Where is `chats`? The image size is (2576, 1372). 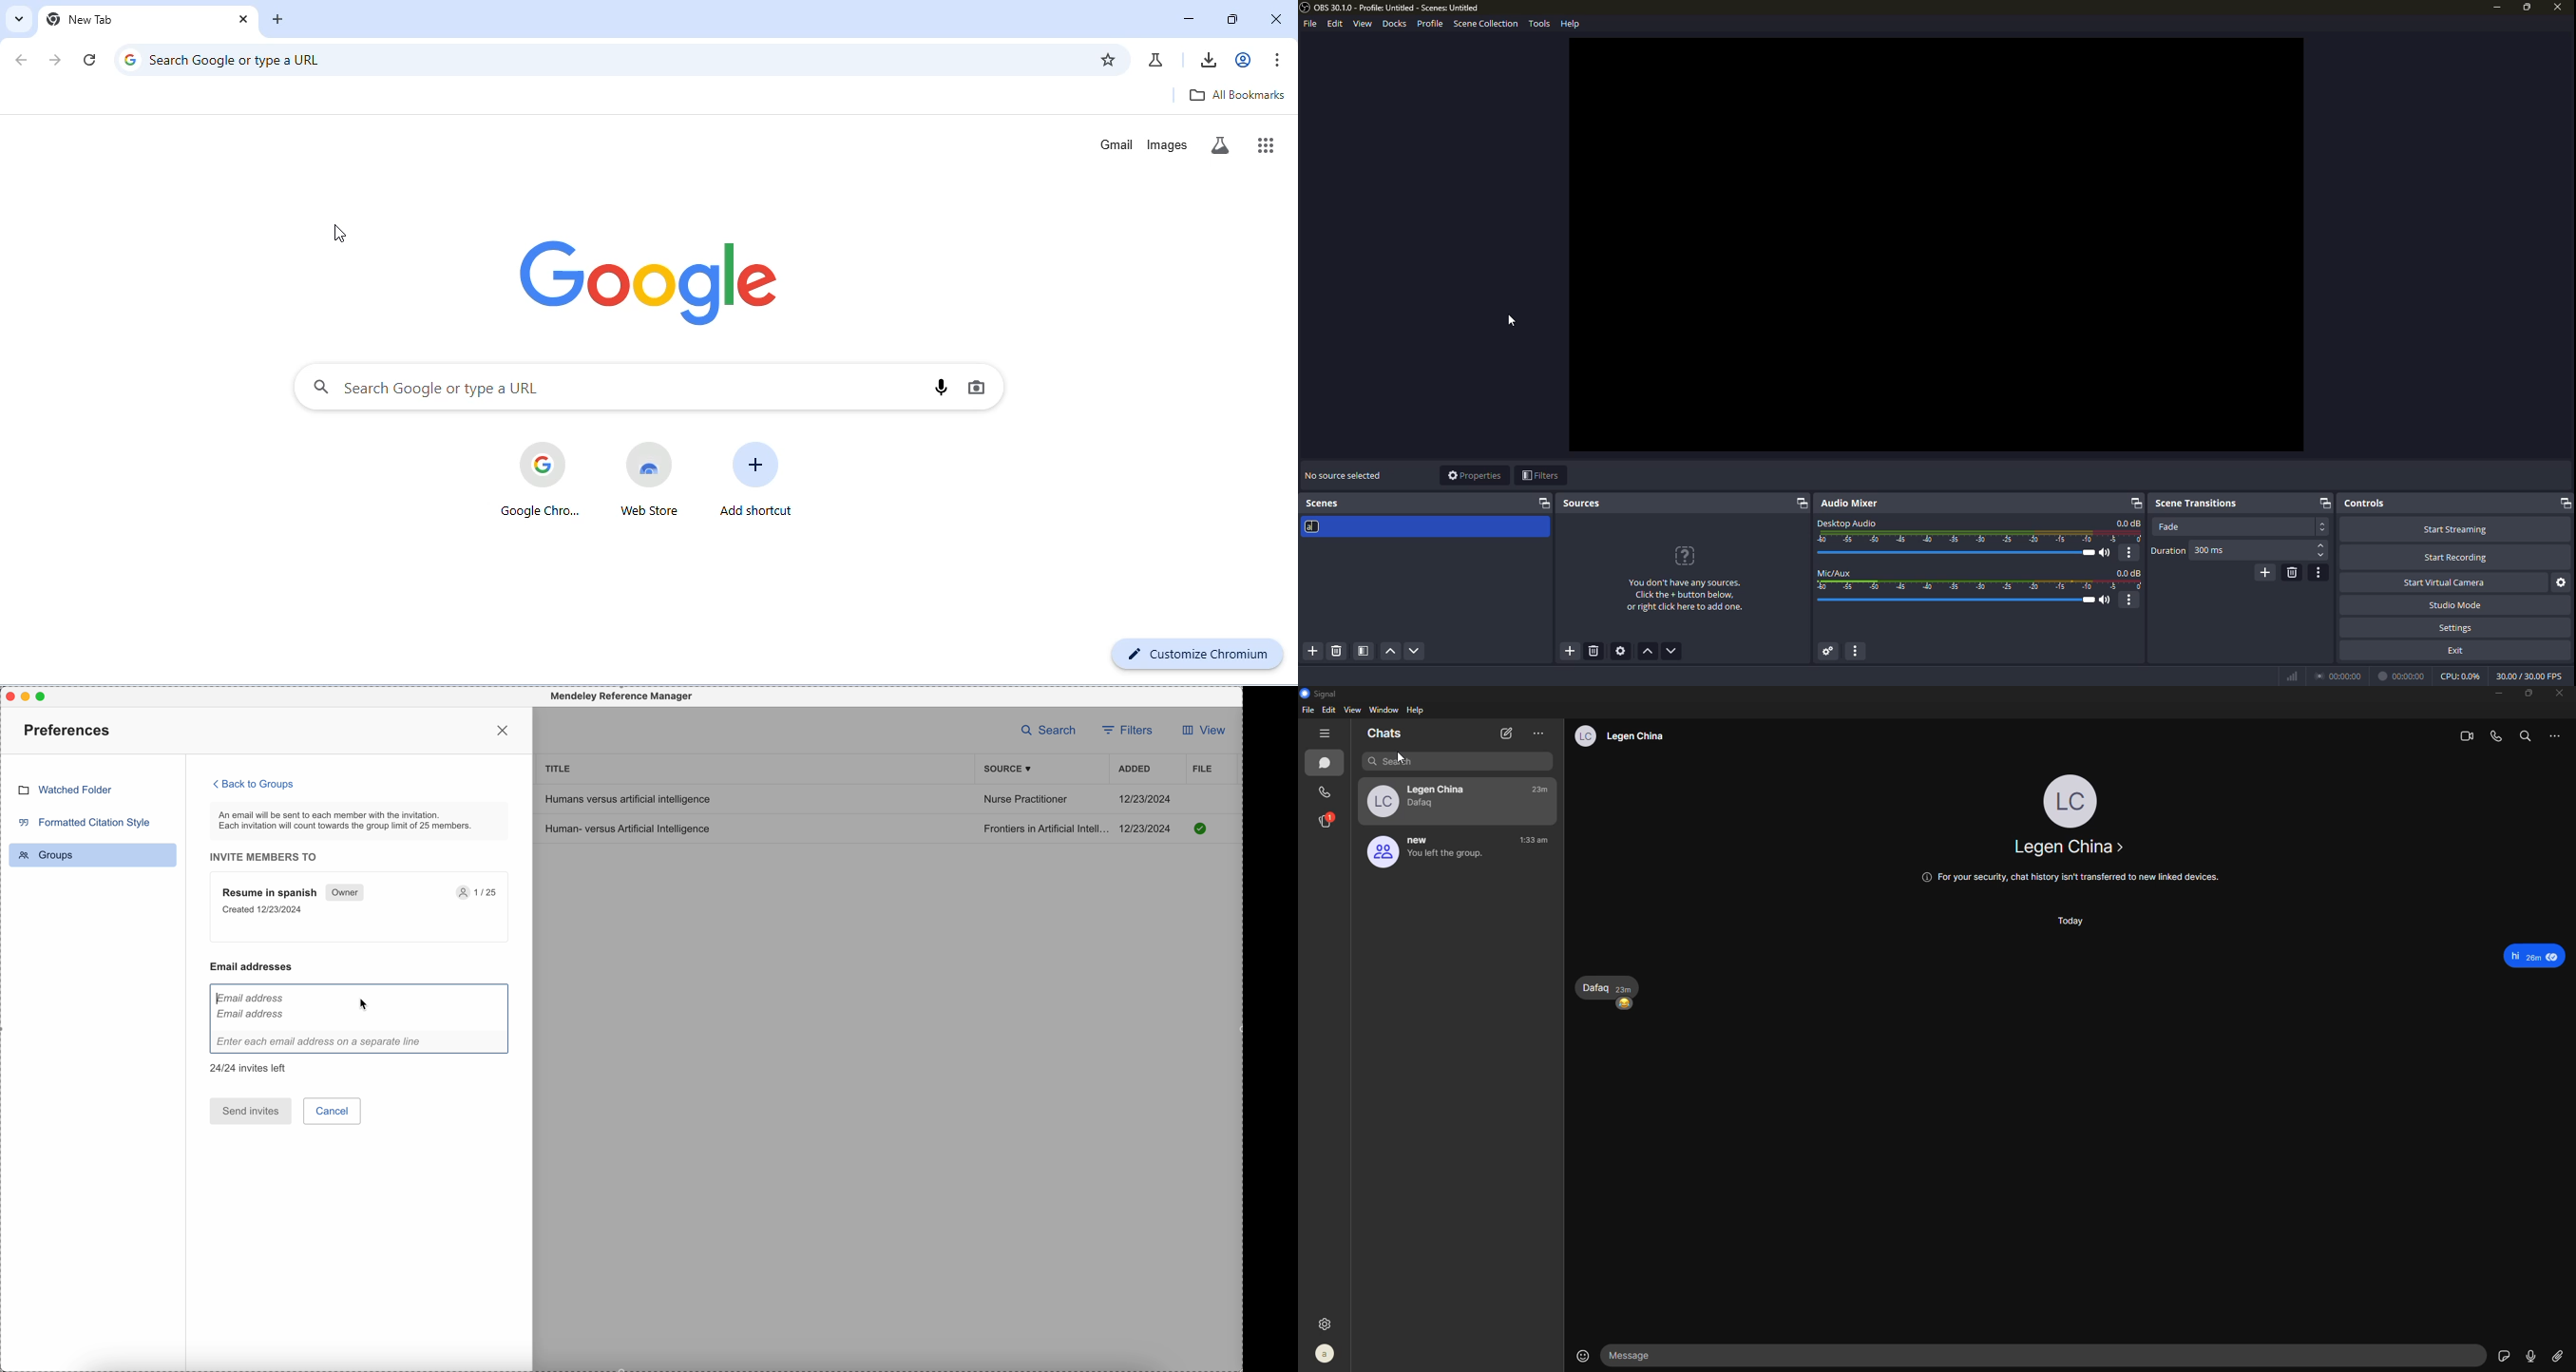 chats is located at coordinates (1385, 733).